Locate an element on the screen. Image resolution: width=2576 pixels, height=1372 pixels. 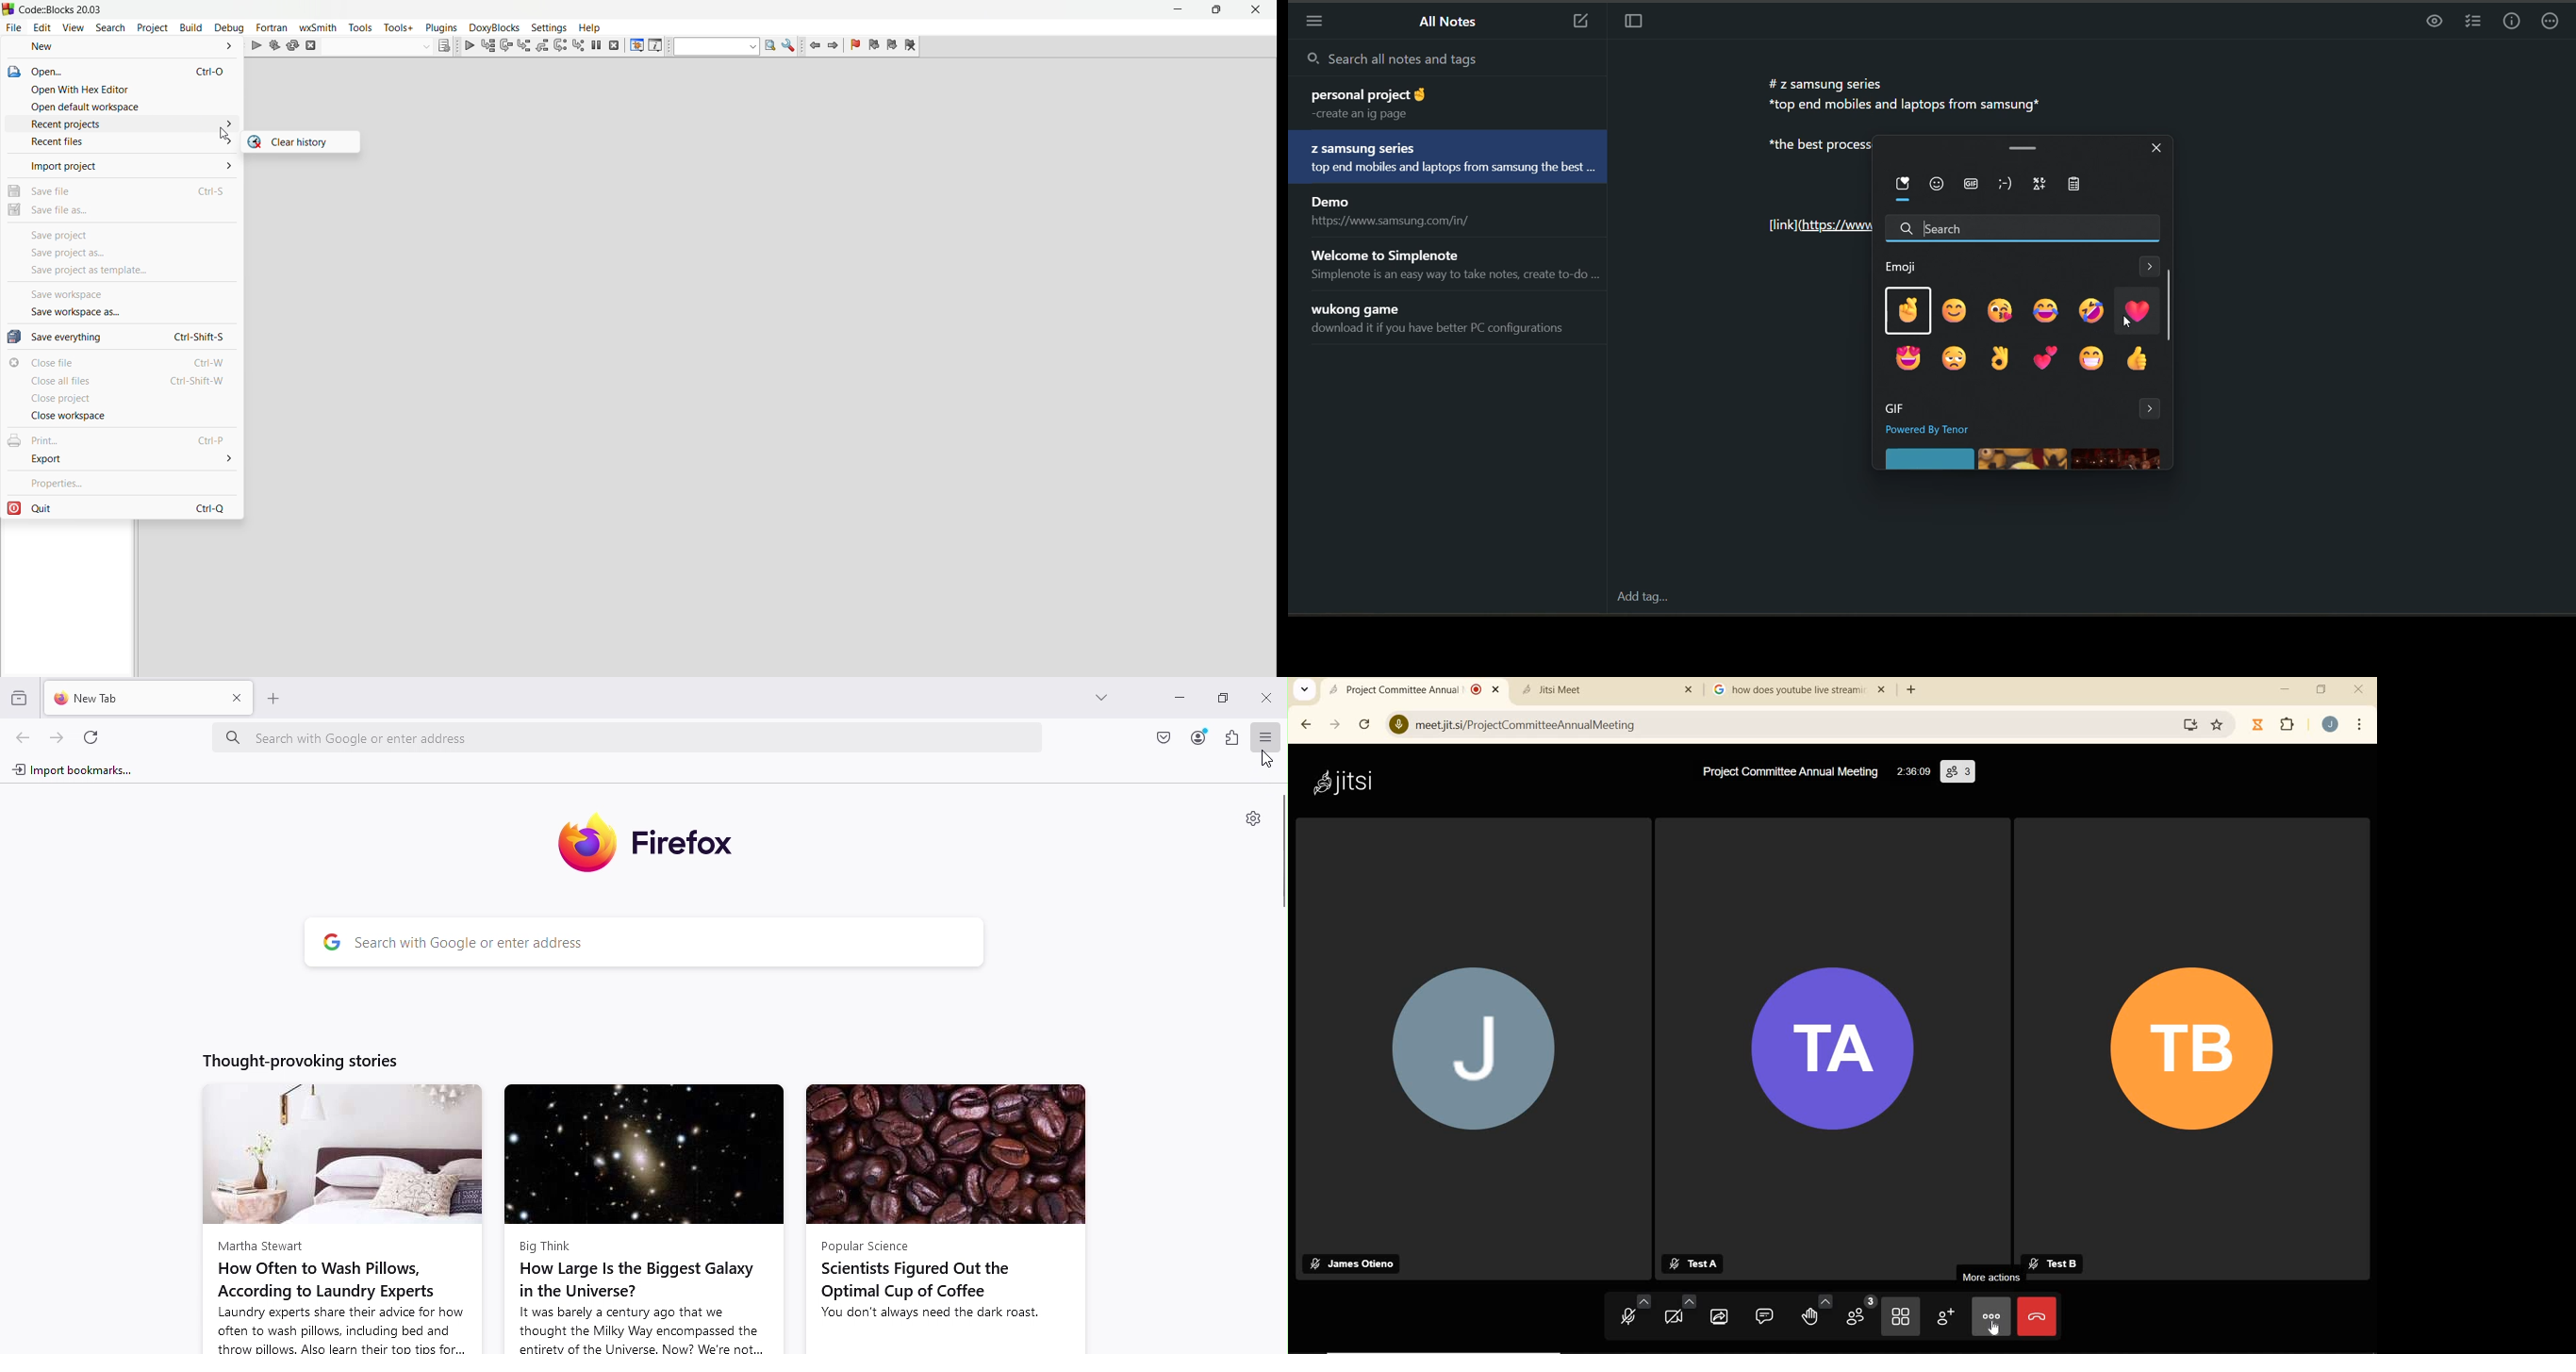
news article from big think is located at coordinates (642, 1218).